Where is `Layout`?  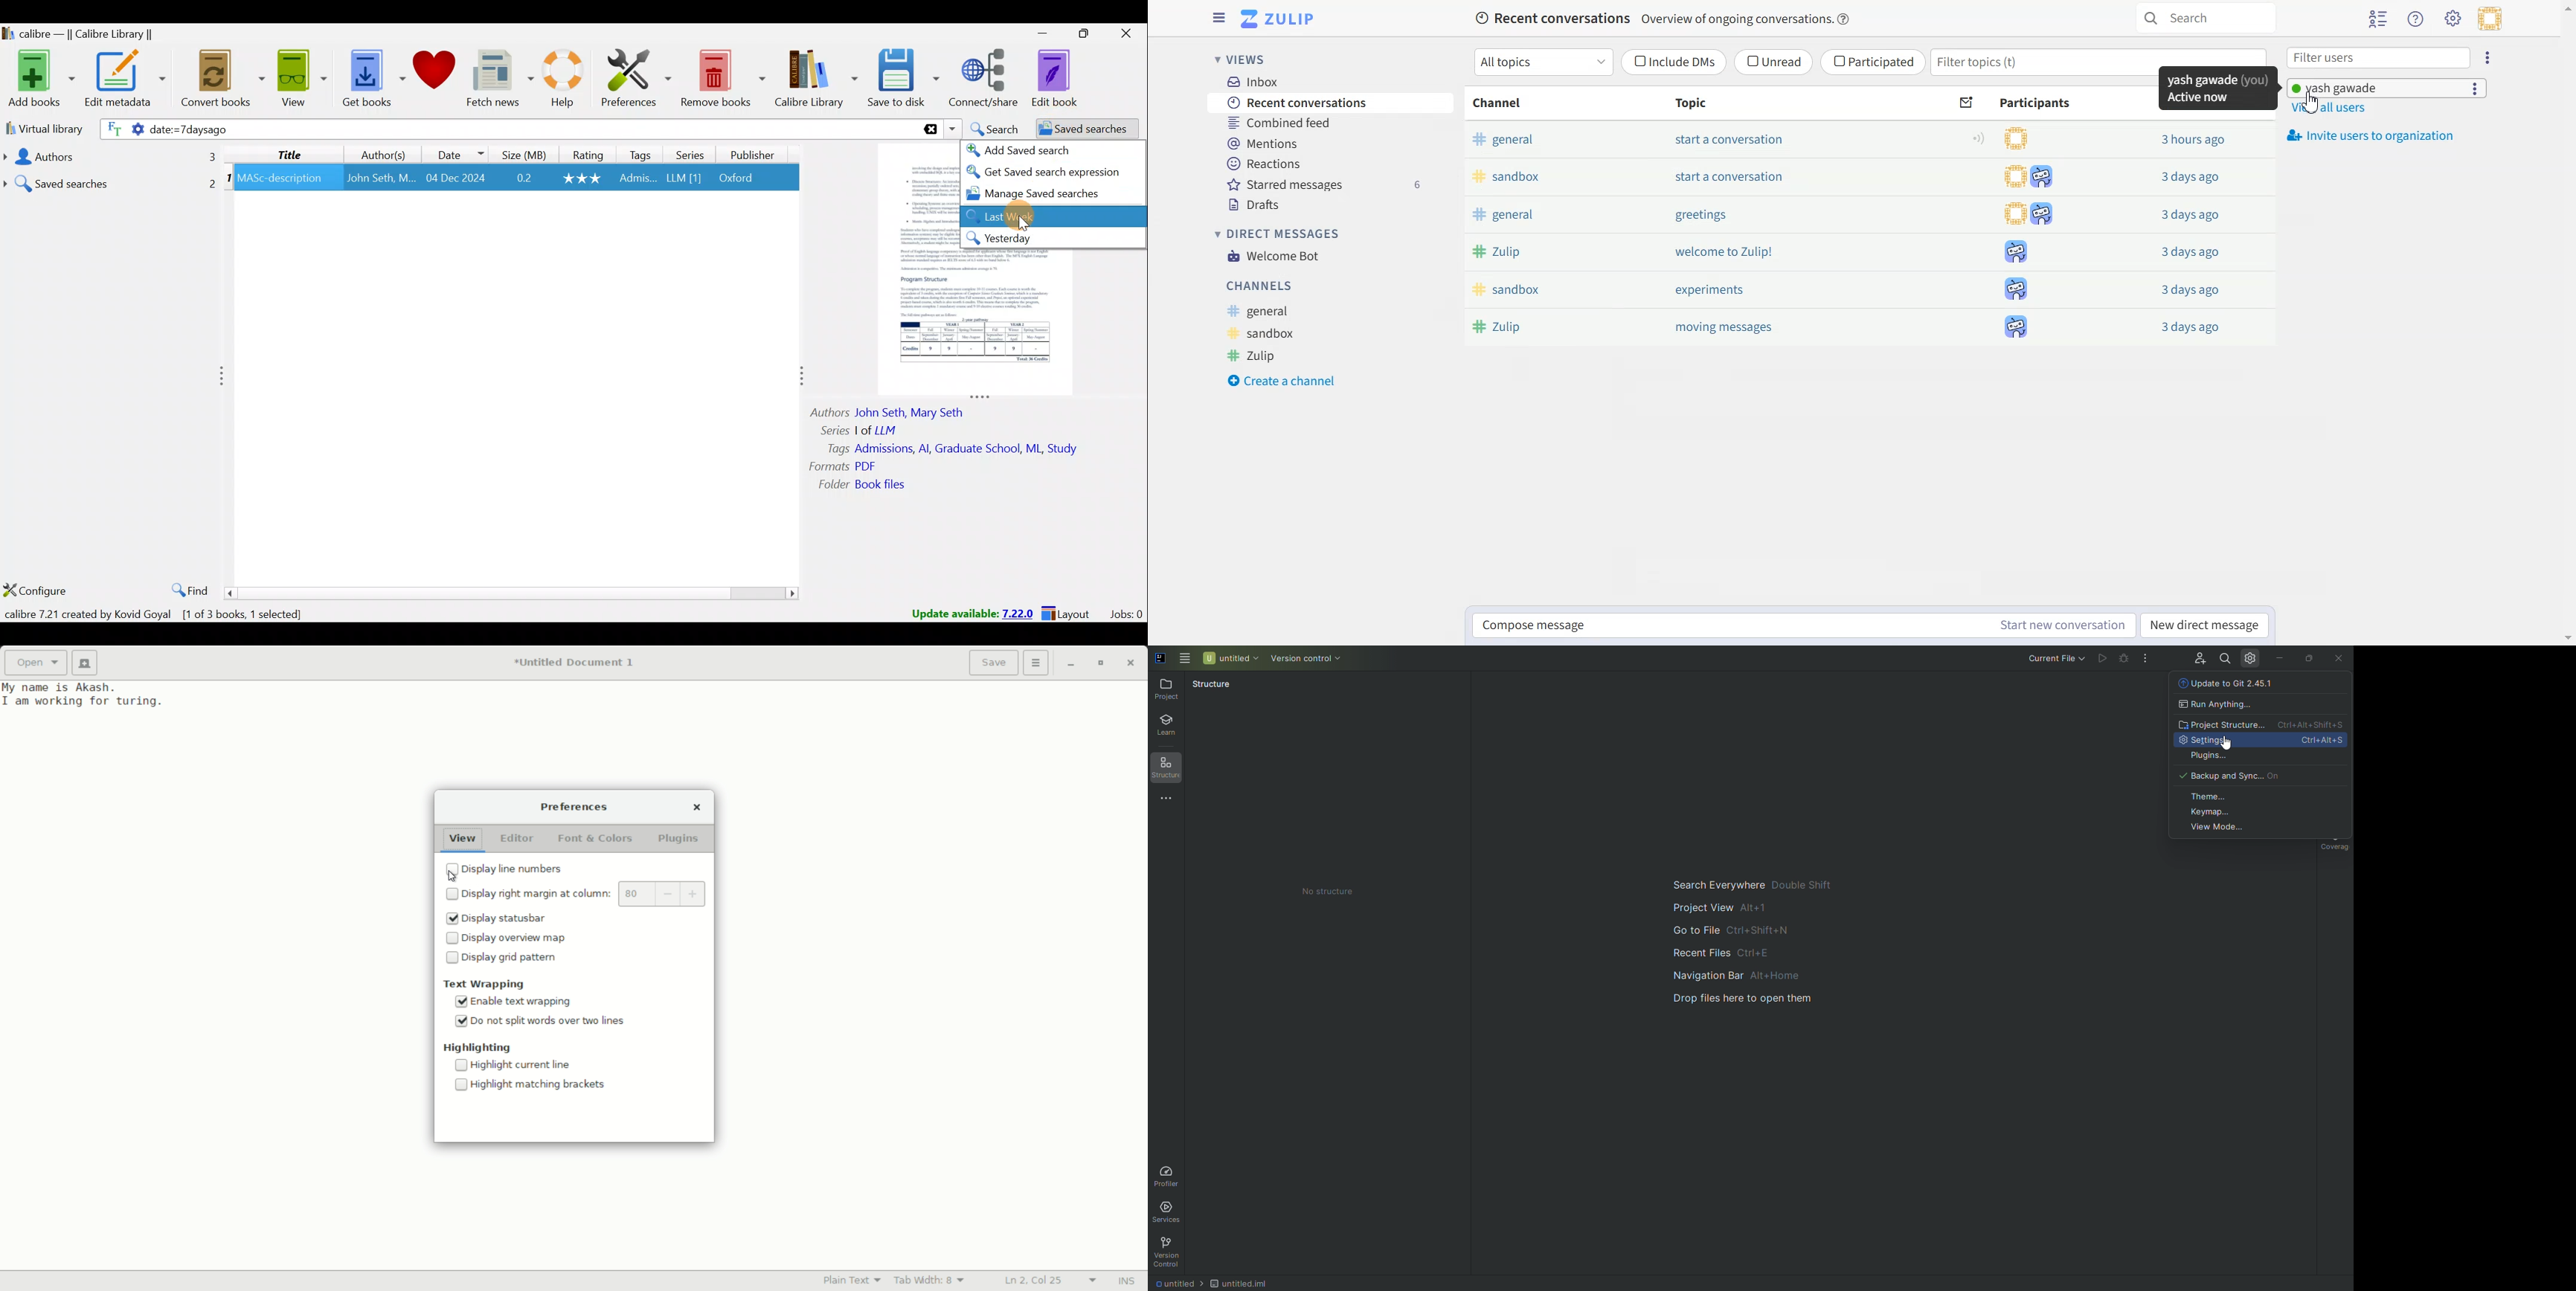 Layout is located at coordinates (1070, 612).